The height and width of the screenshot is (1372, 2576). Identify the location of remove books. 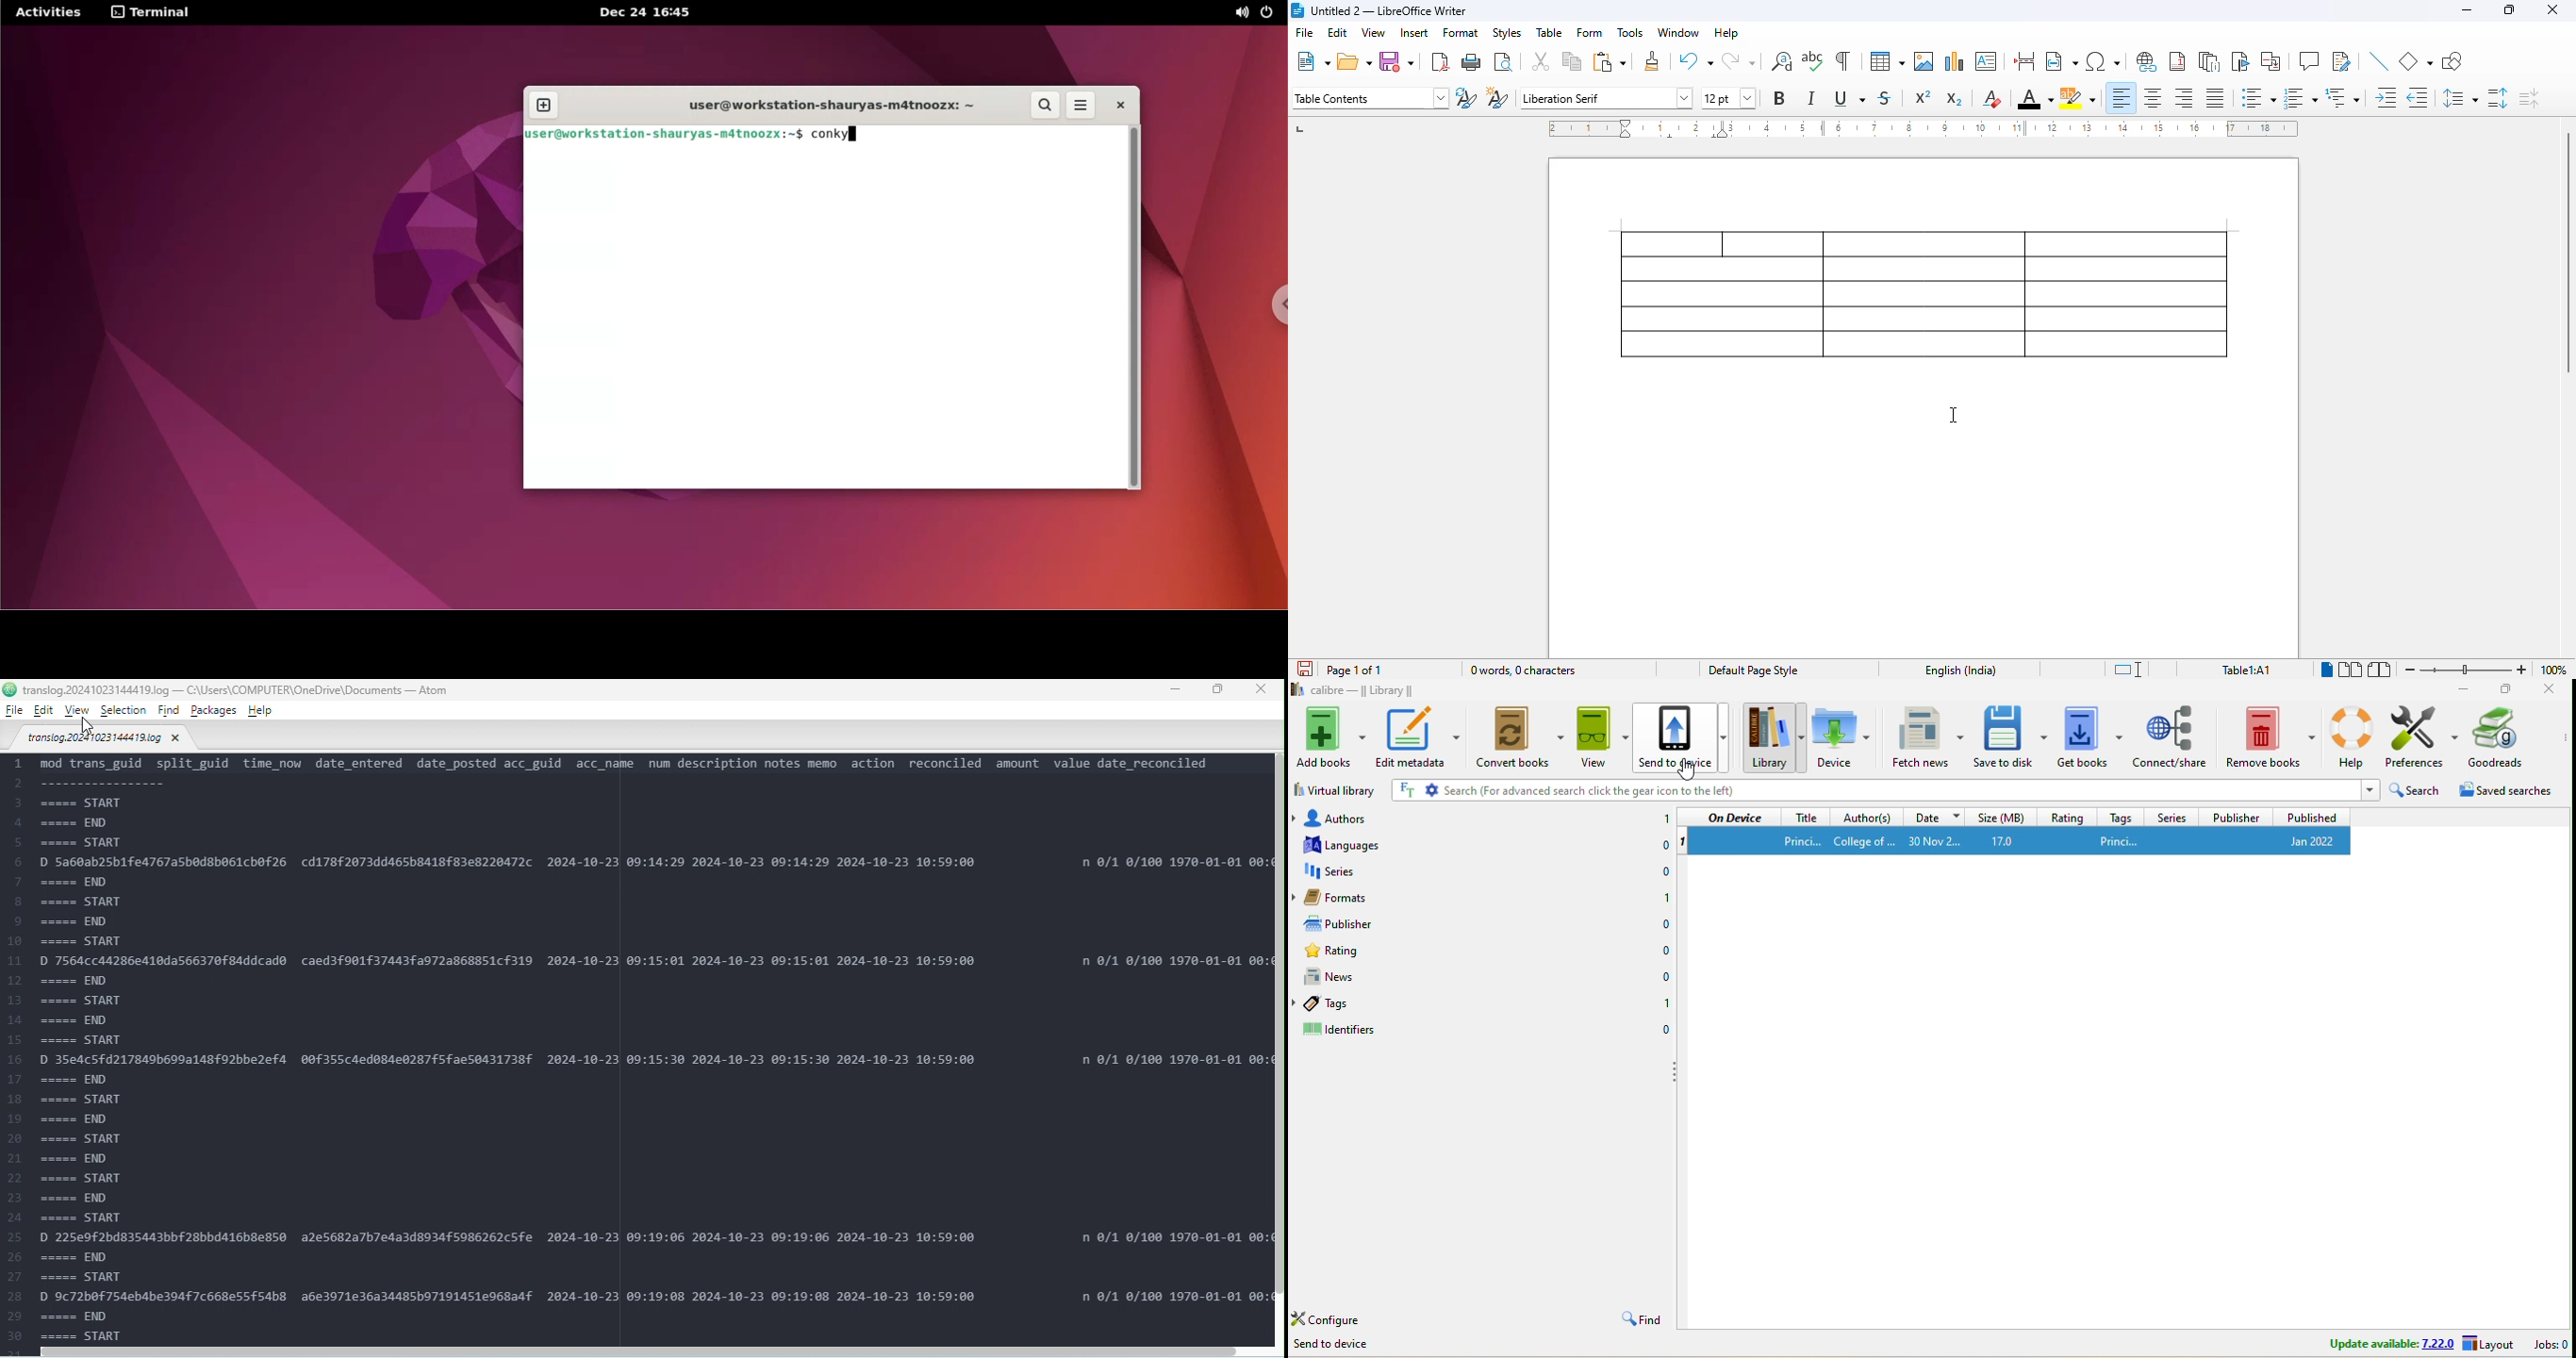
(2271, 738).